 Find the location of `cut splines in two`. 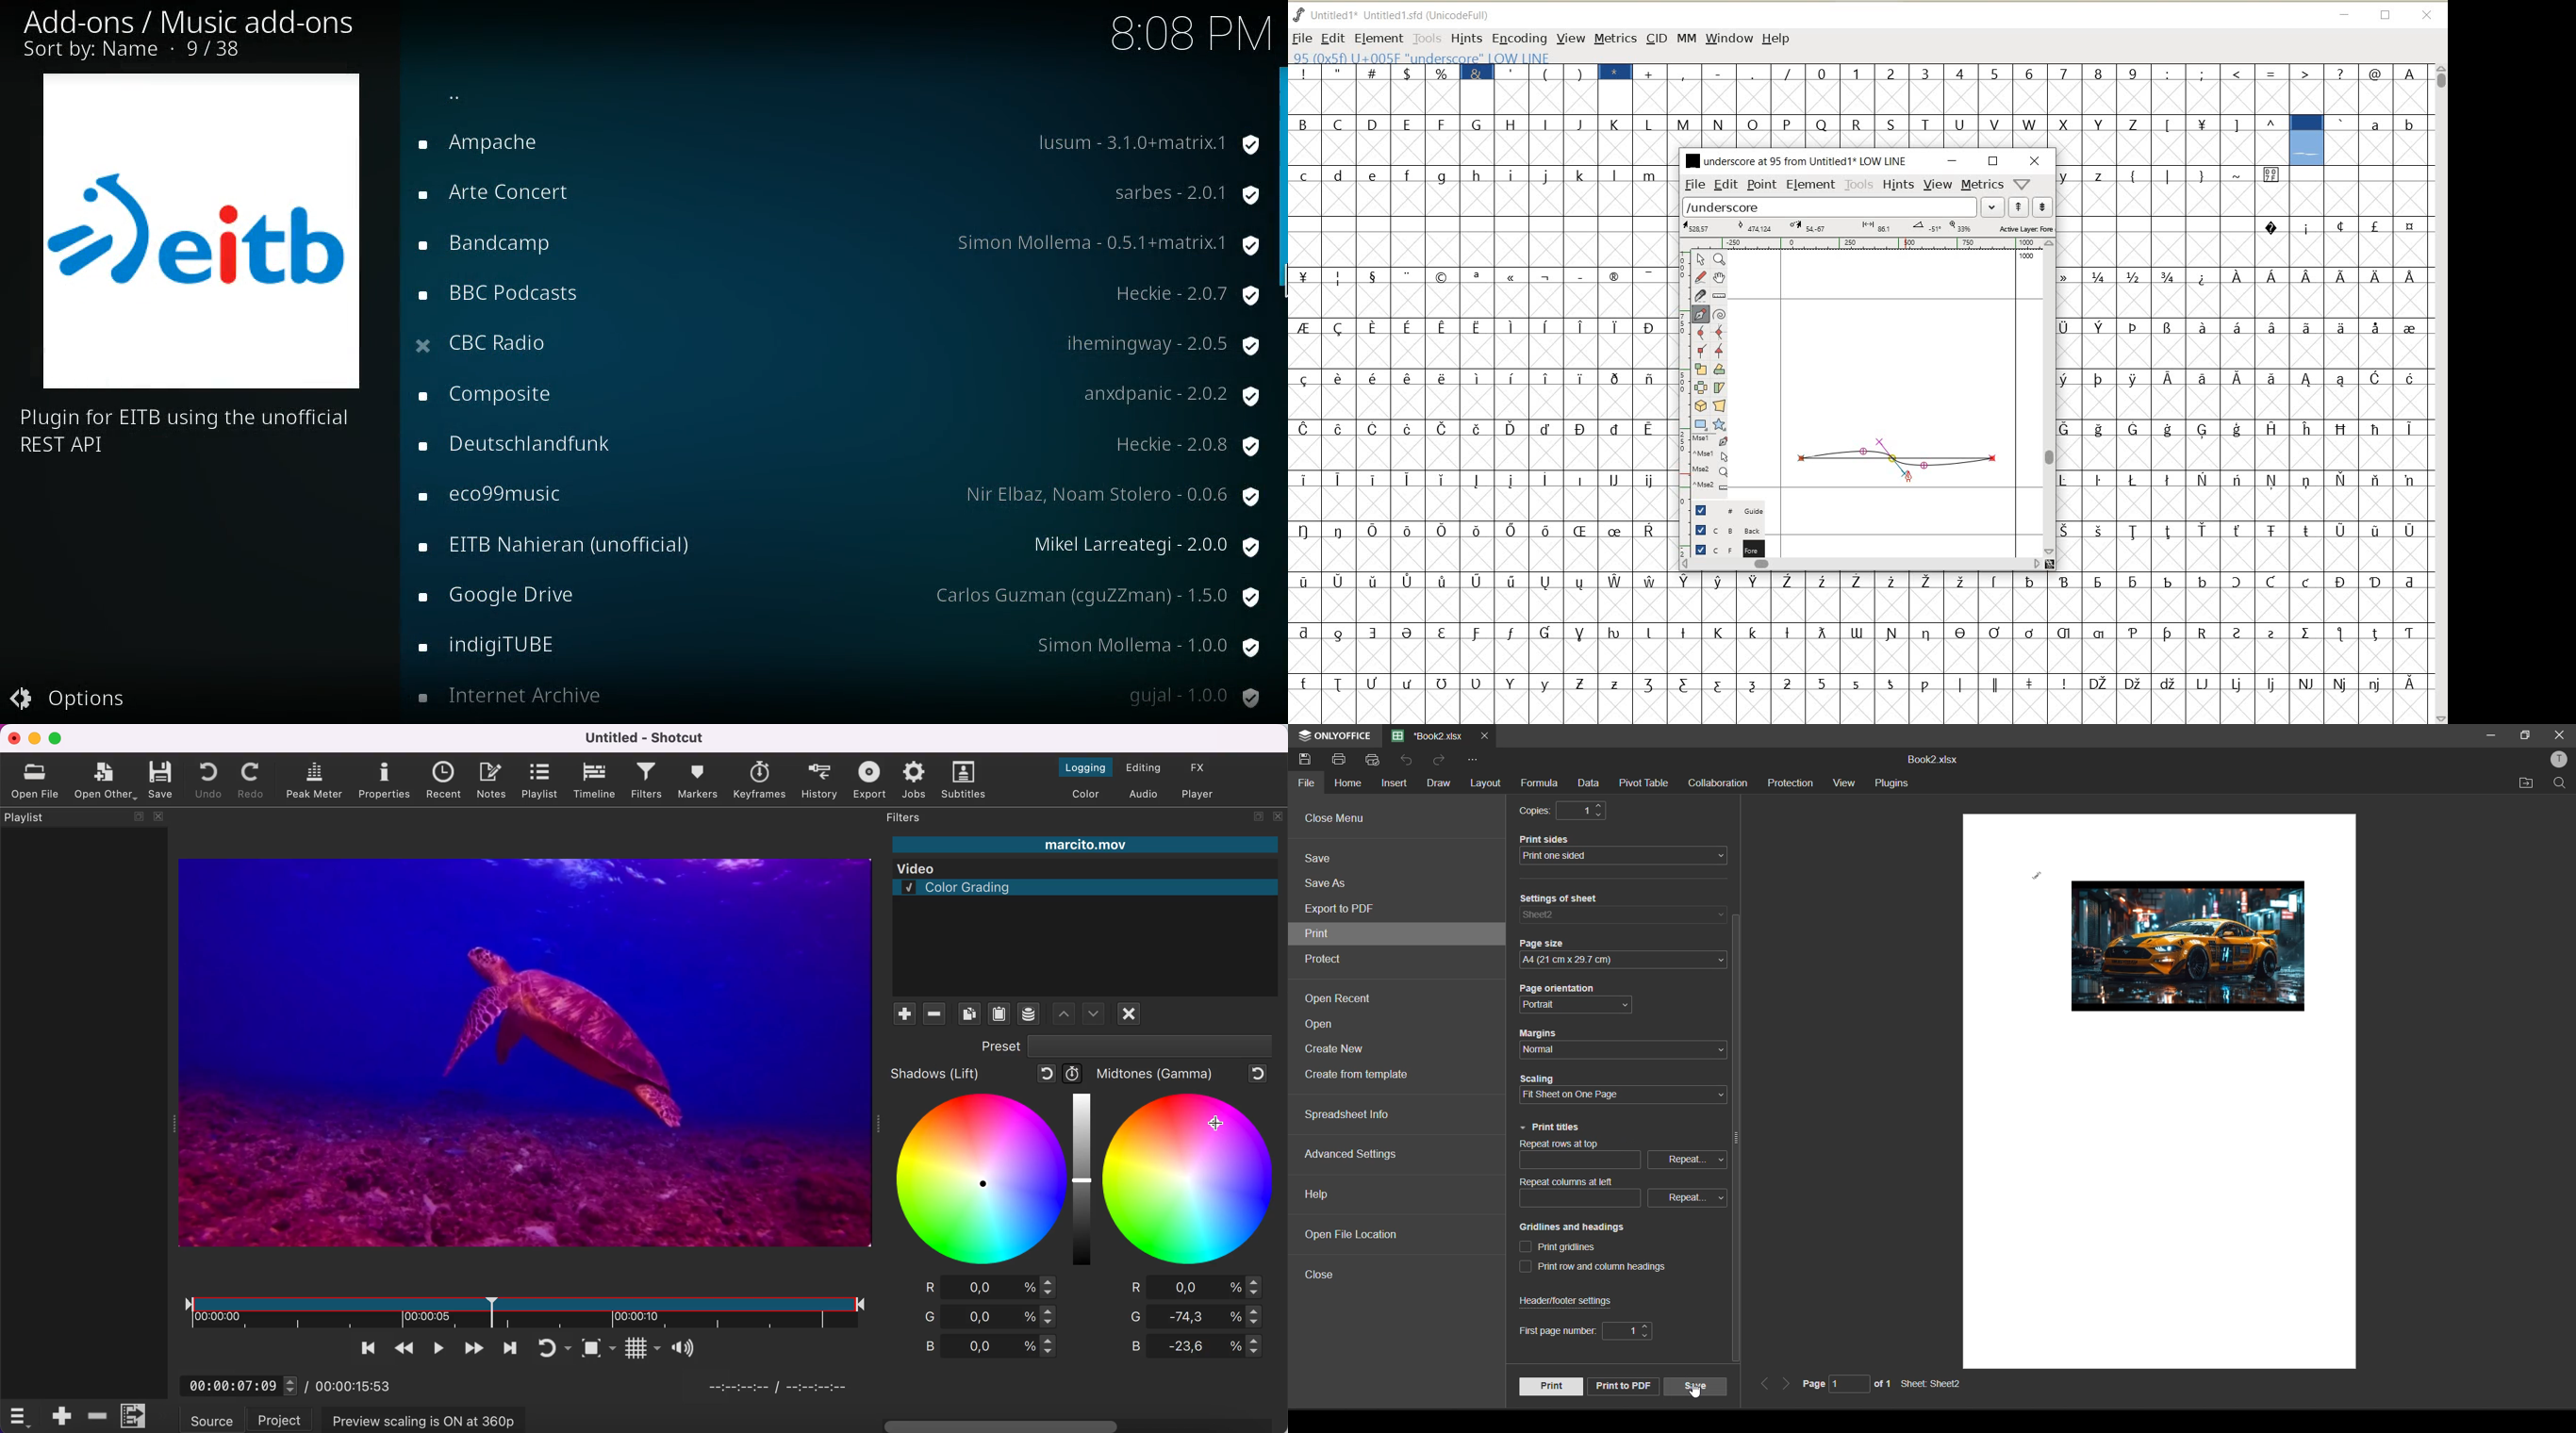

cut splines in two is located at coordinates (1699, 295).